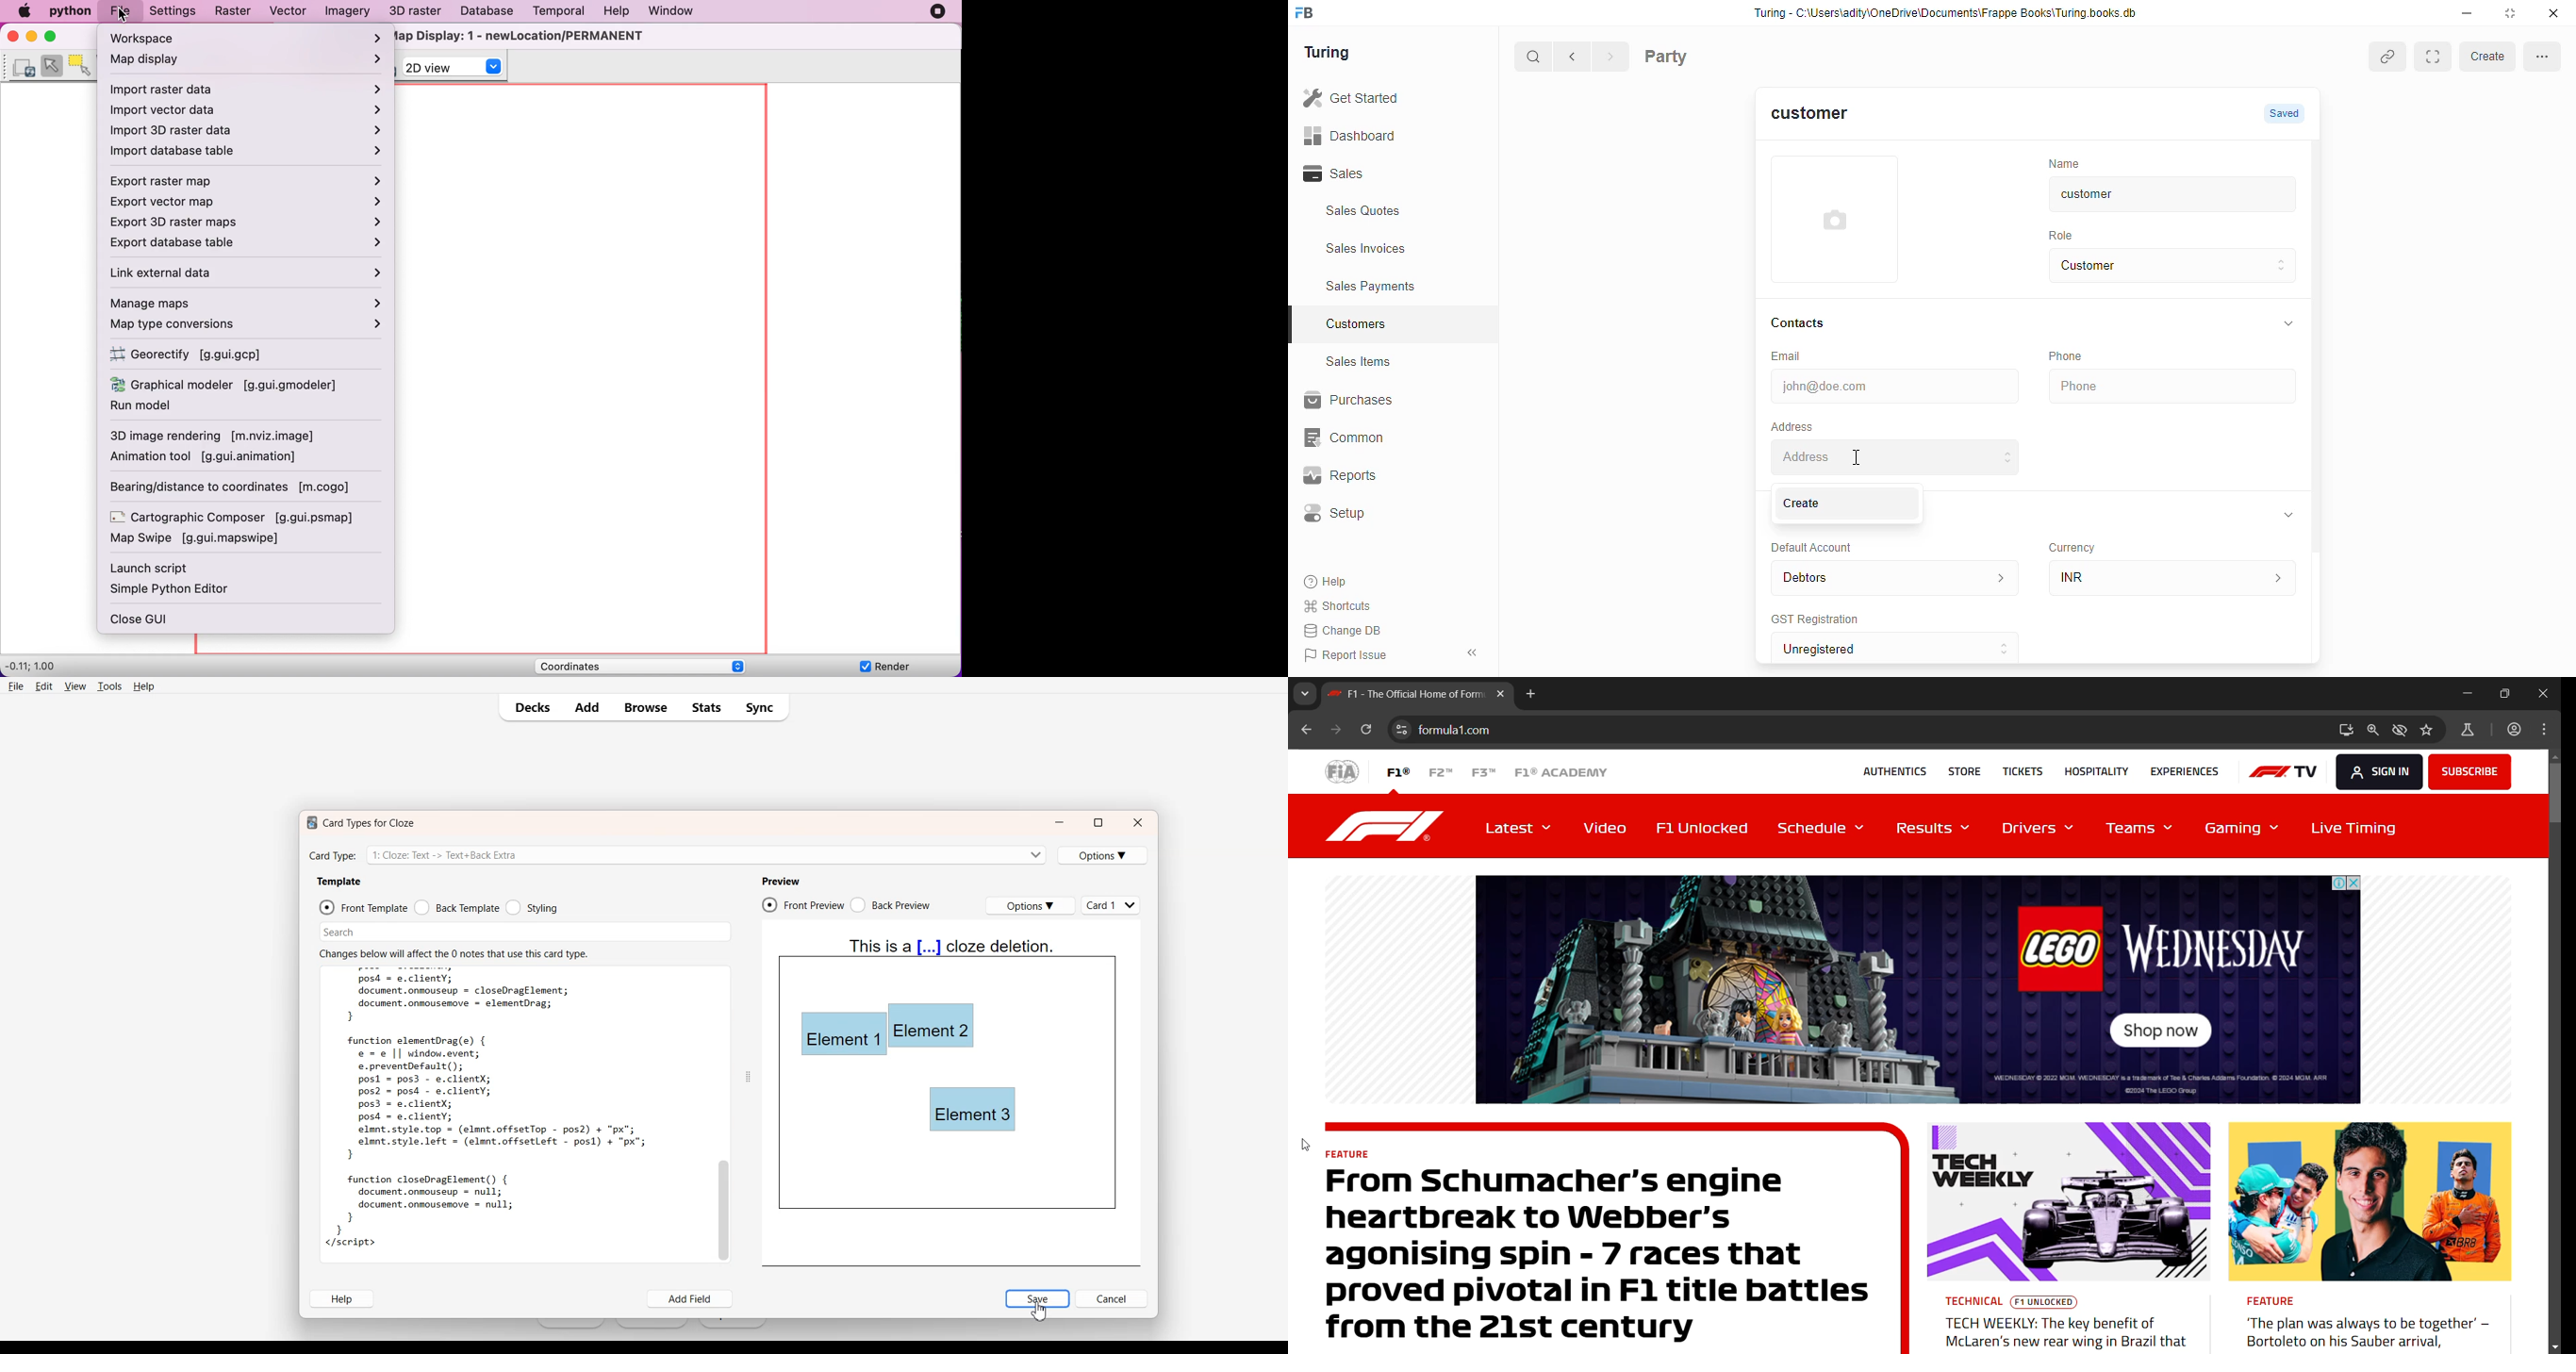 The width and height of the screenshot is (2576, 1372). I want to click on Schedule, so click(1826, 828).